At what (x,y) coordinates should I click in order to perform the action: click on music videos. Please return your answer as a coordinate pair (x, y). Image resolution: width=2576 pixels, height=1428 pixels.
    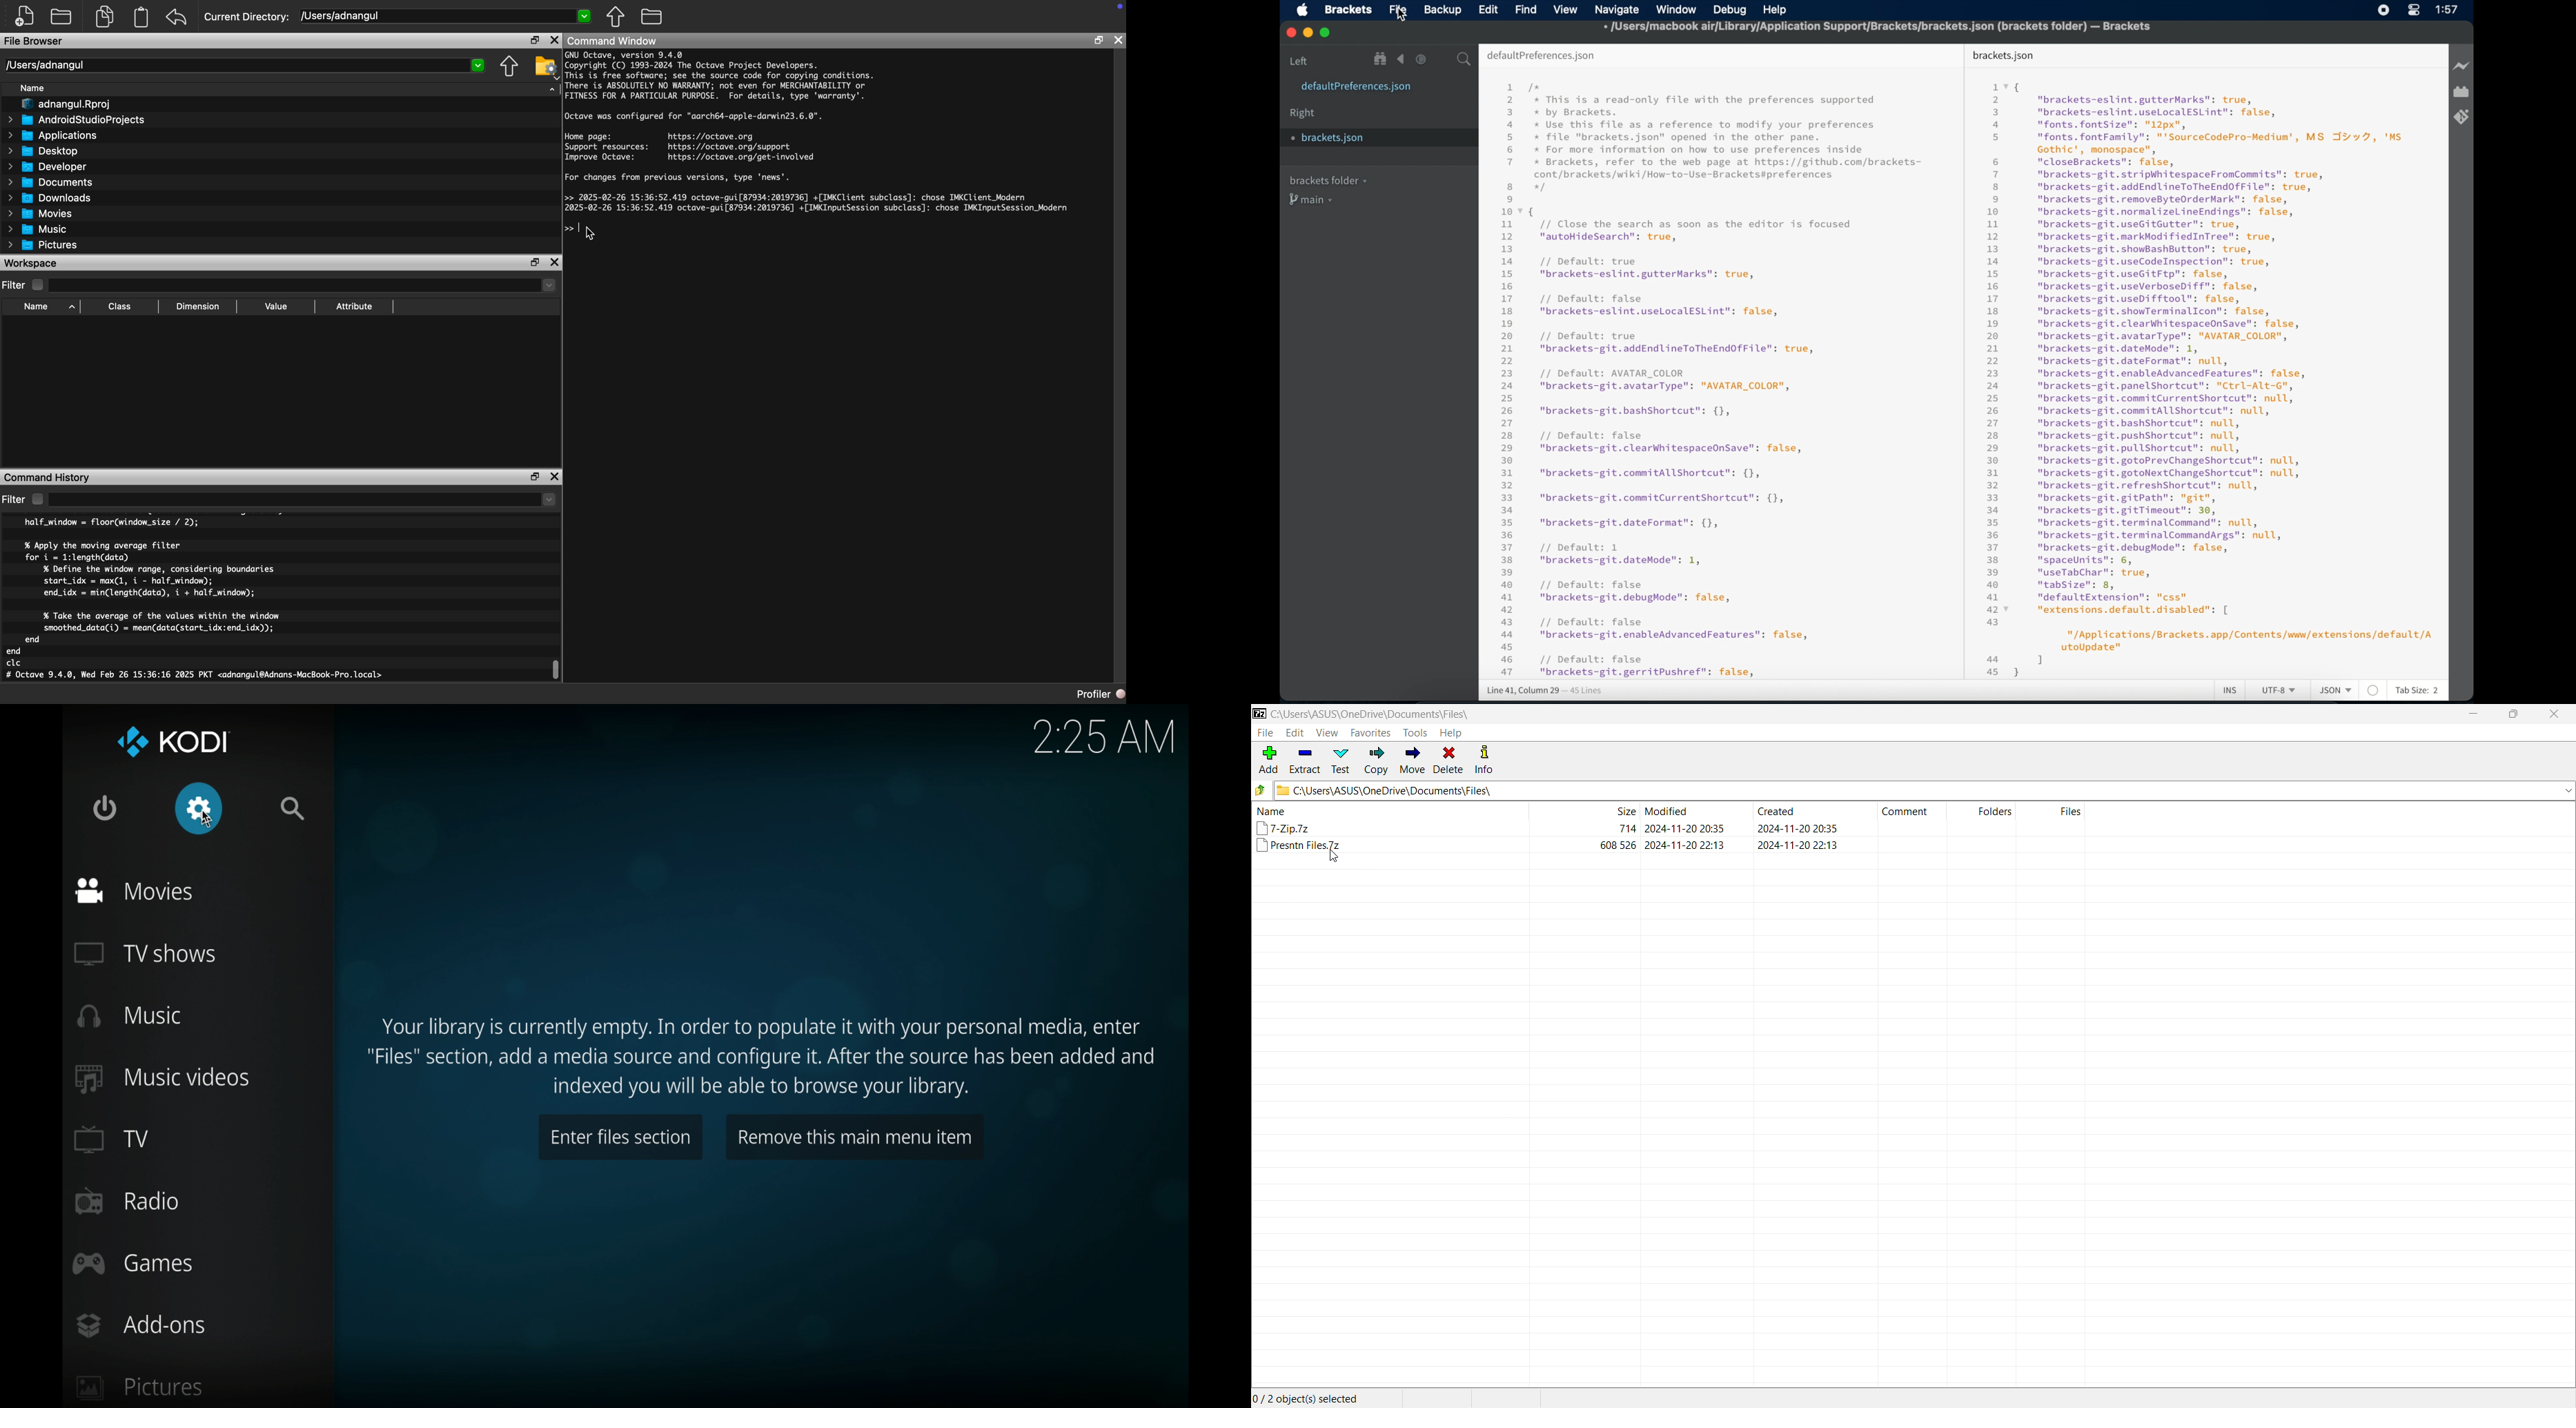
    Looking at the image, I should click on (161, 1079).